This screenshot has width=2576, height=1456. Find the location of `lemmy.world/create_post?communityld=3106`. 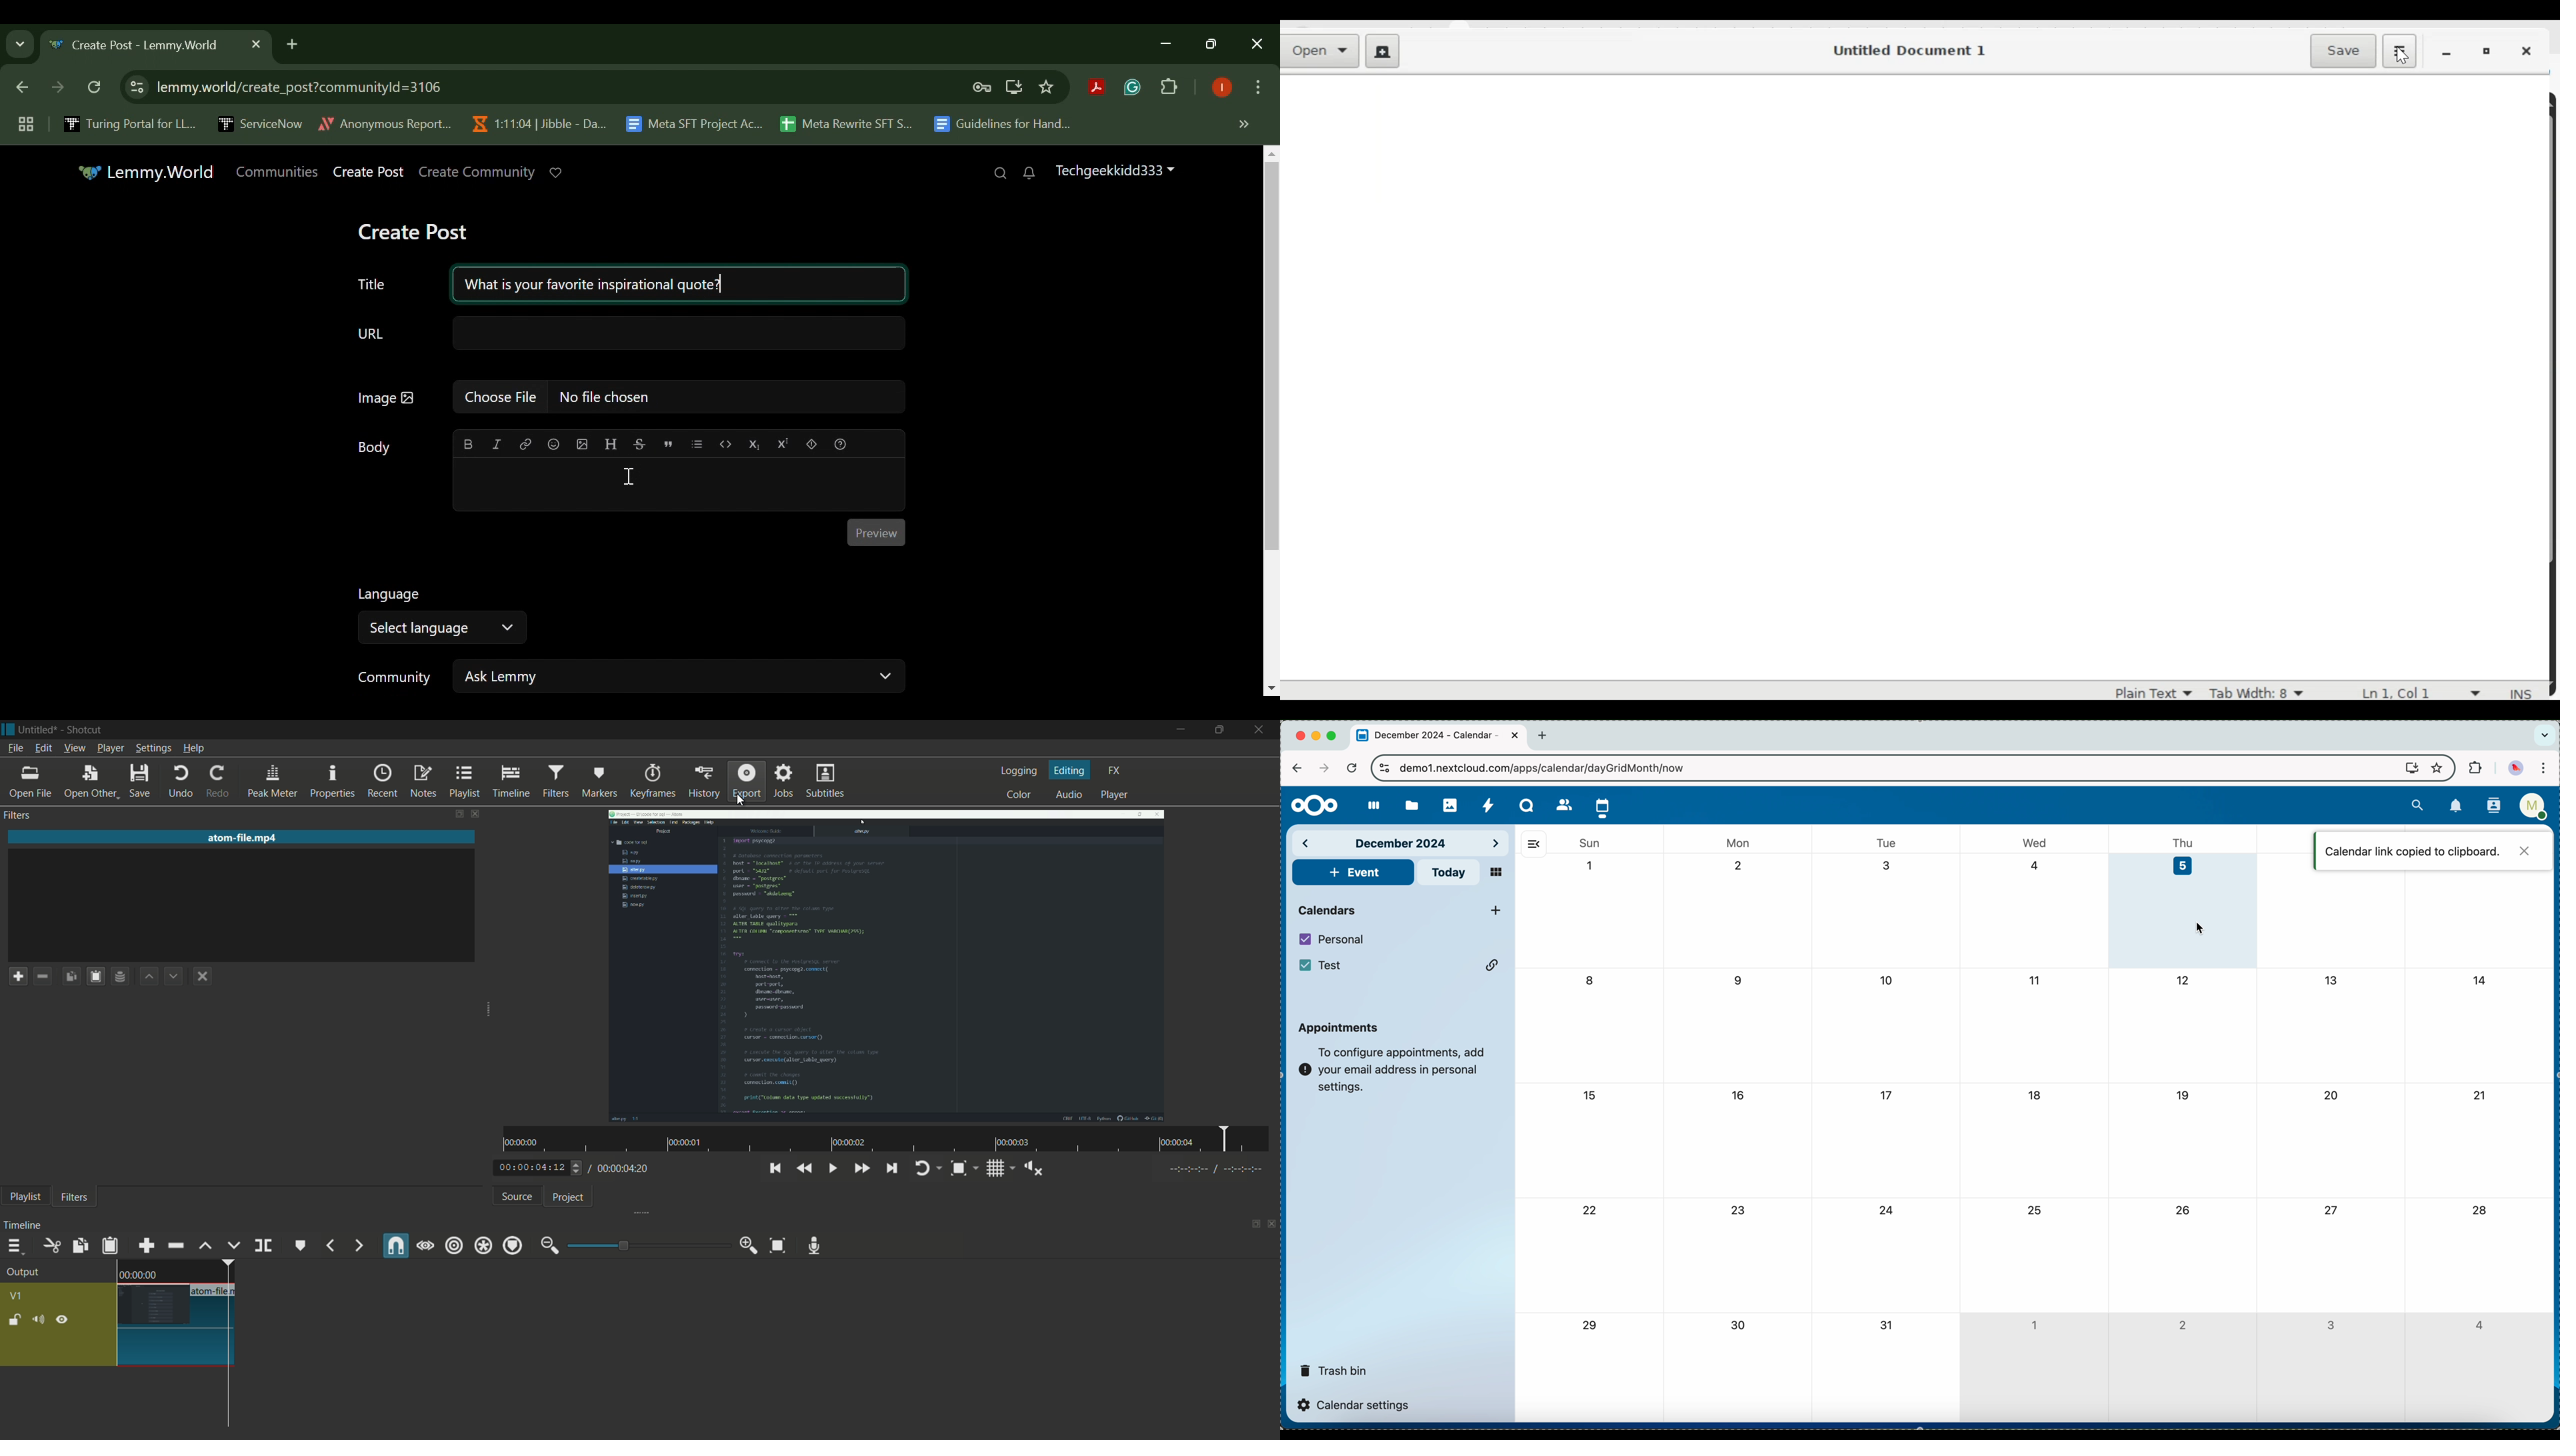

lemmy.world/create_post?communityld=3106 is located at coordinates (295, 85).